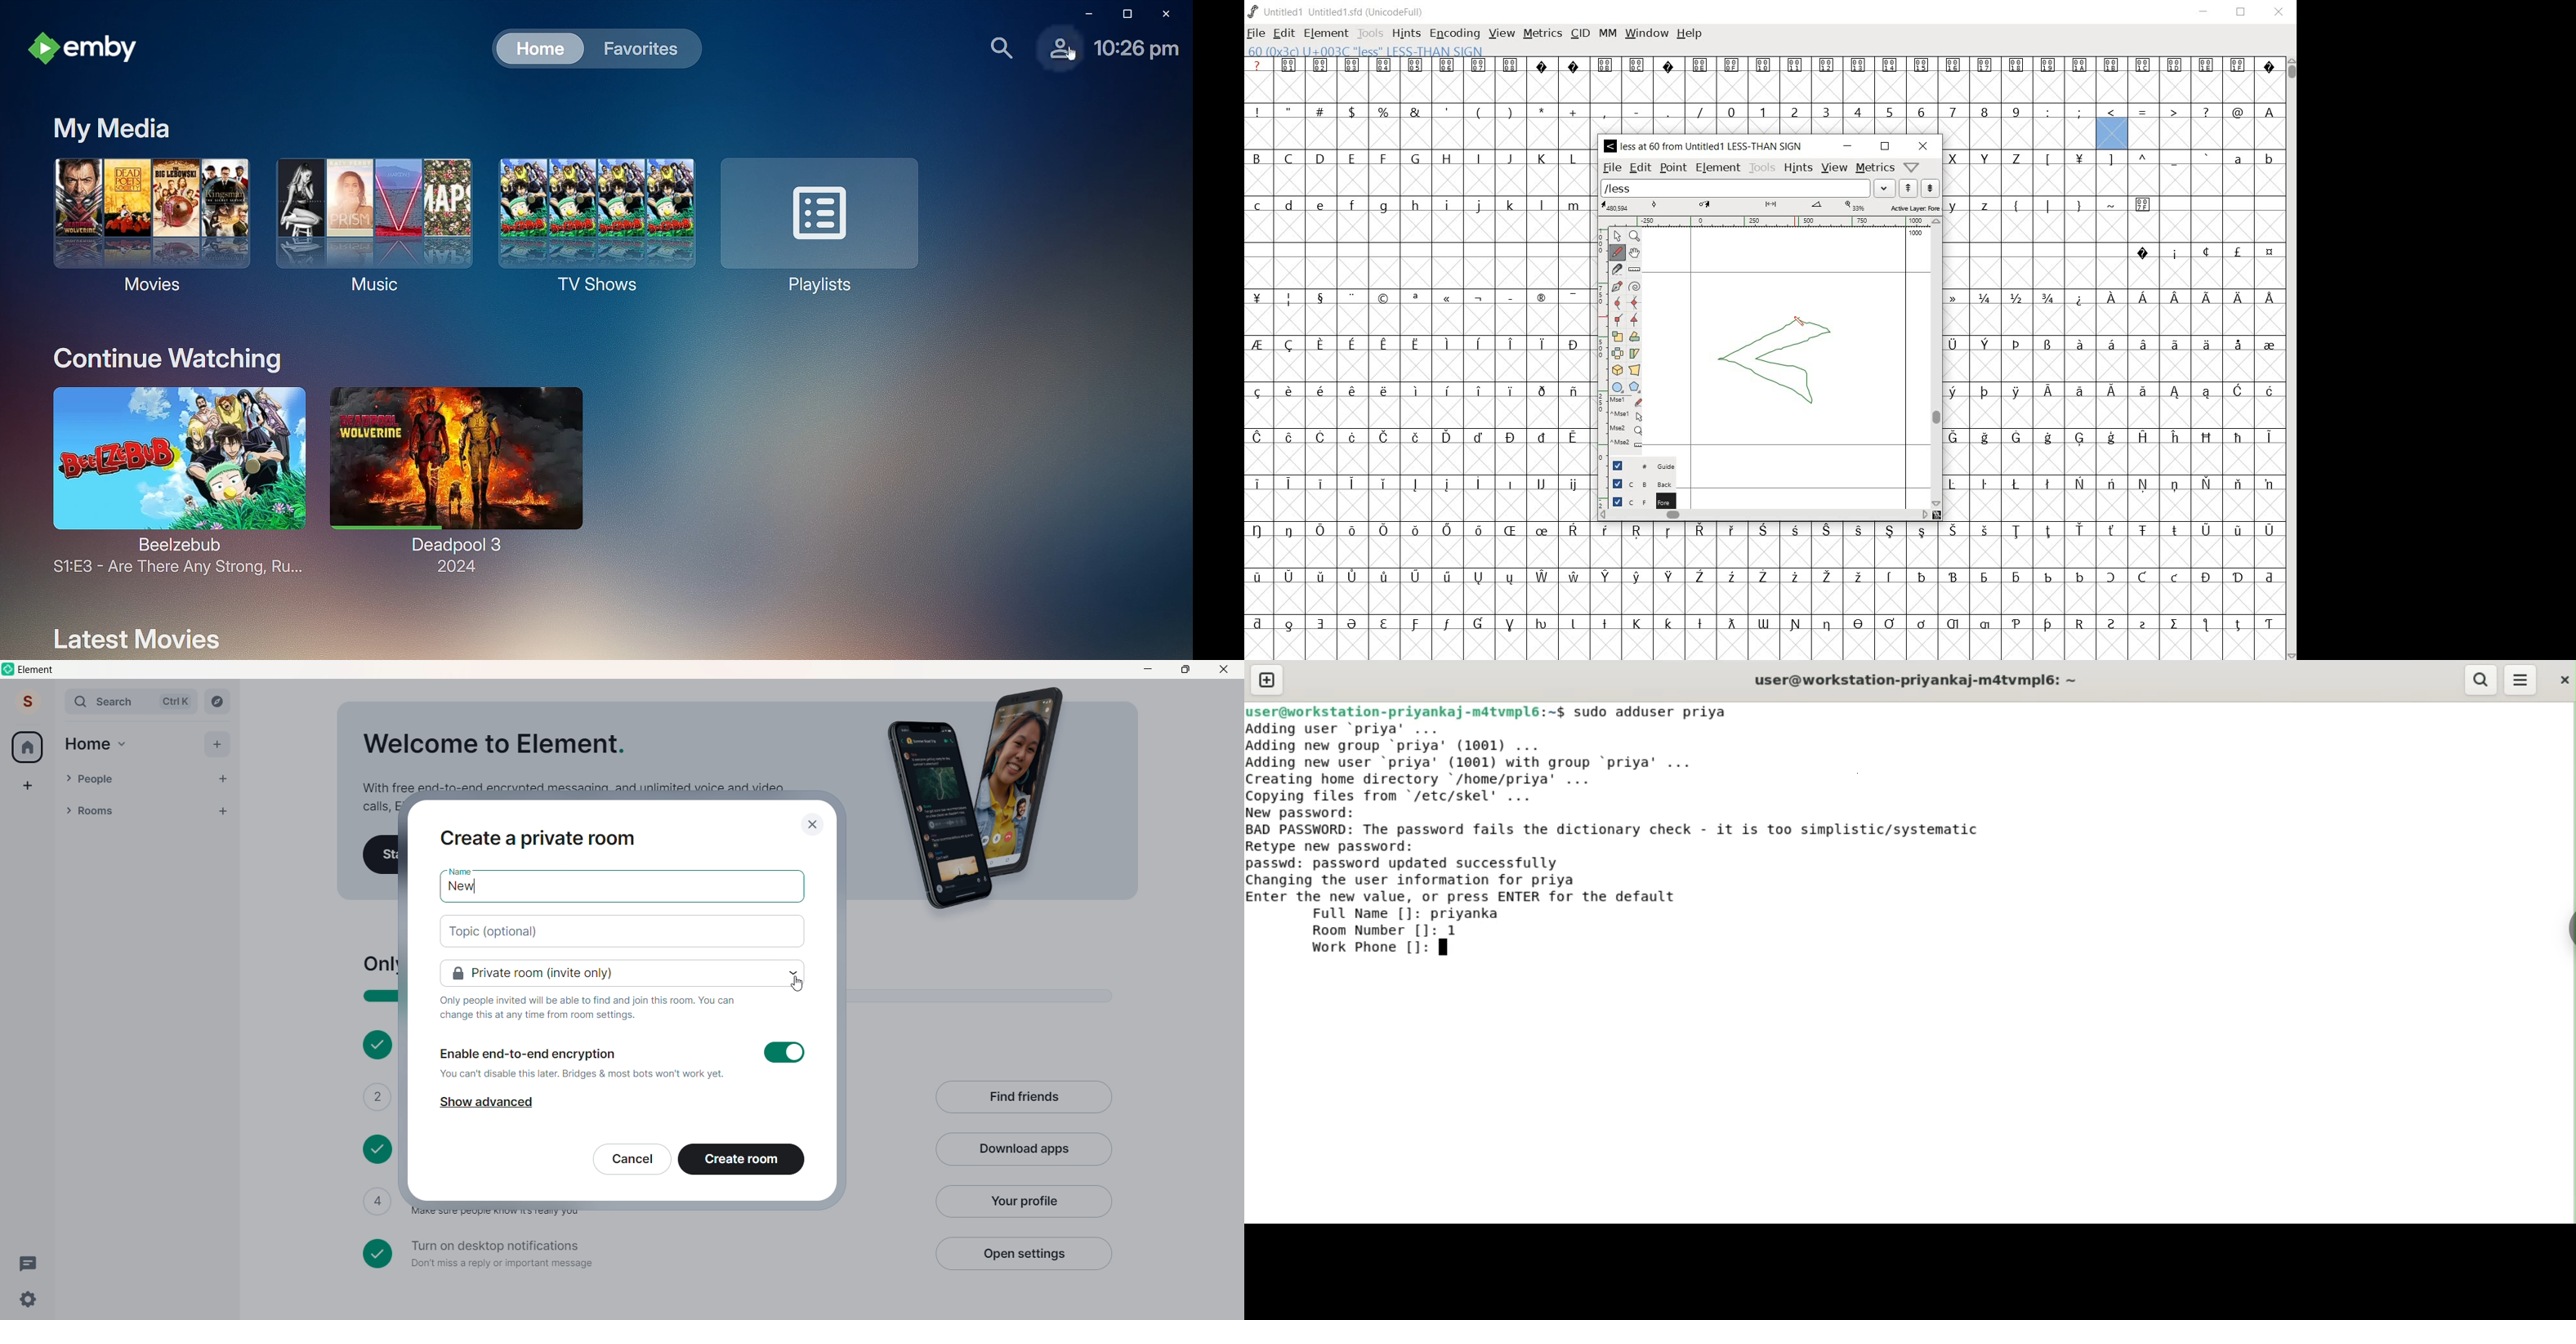 This screenshot has width=2576, height=1344. What do you see at coordinates (1618, 319) in the screenshot?
I see `Add a corner point` at bounding box center [1618, 319].